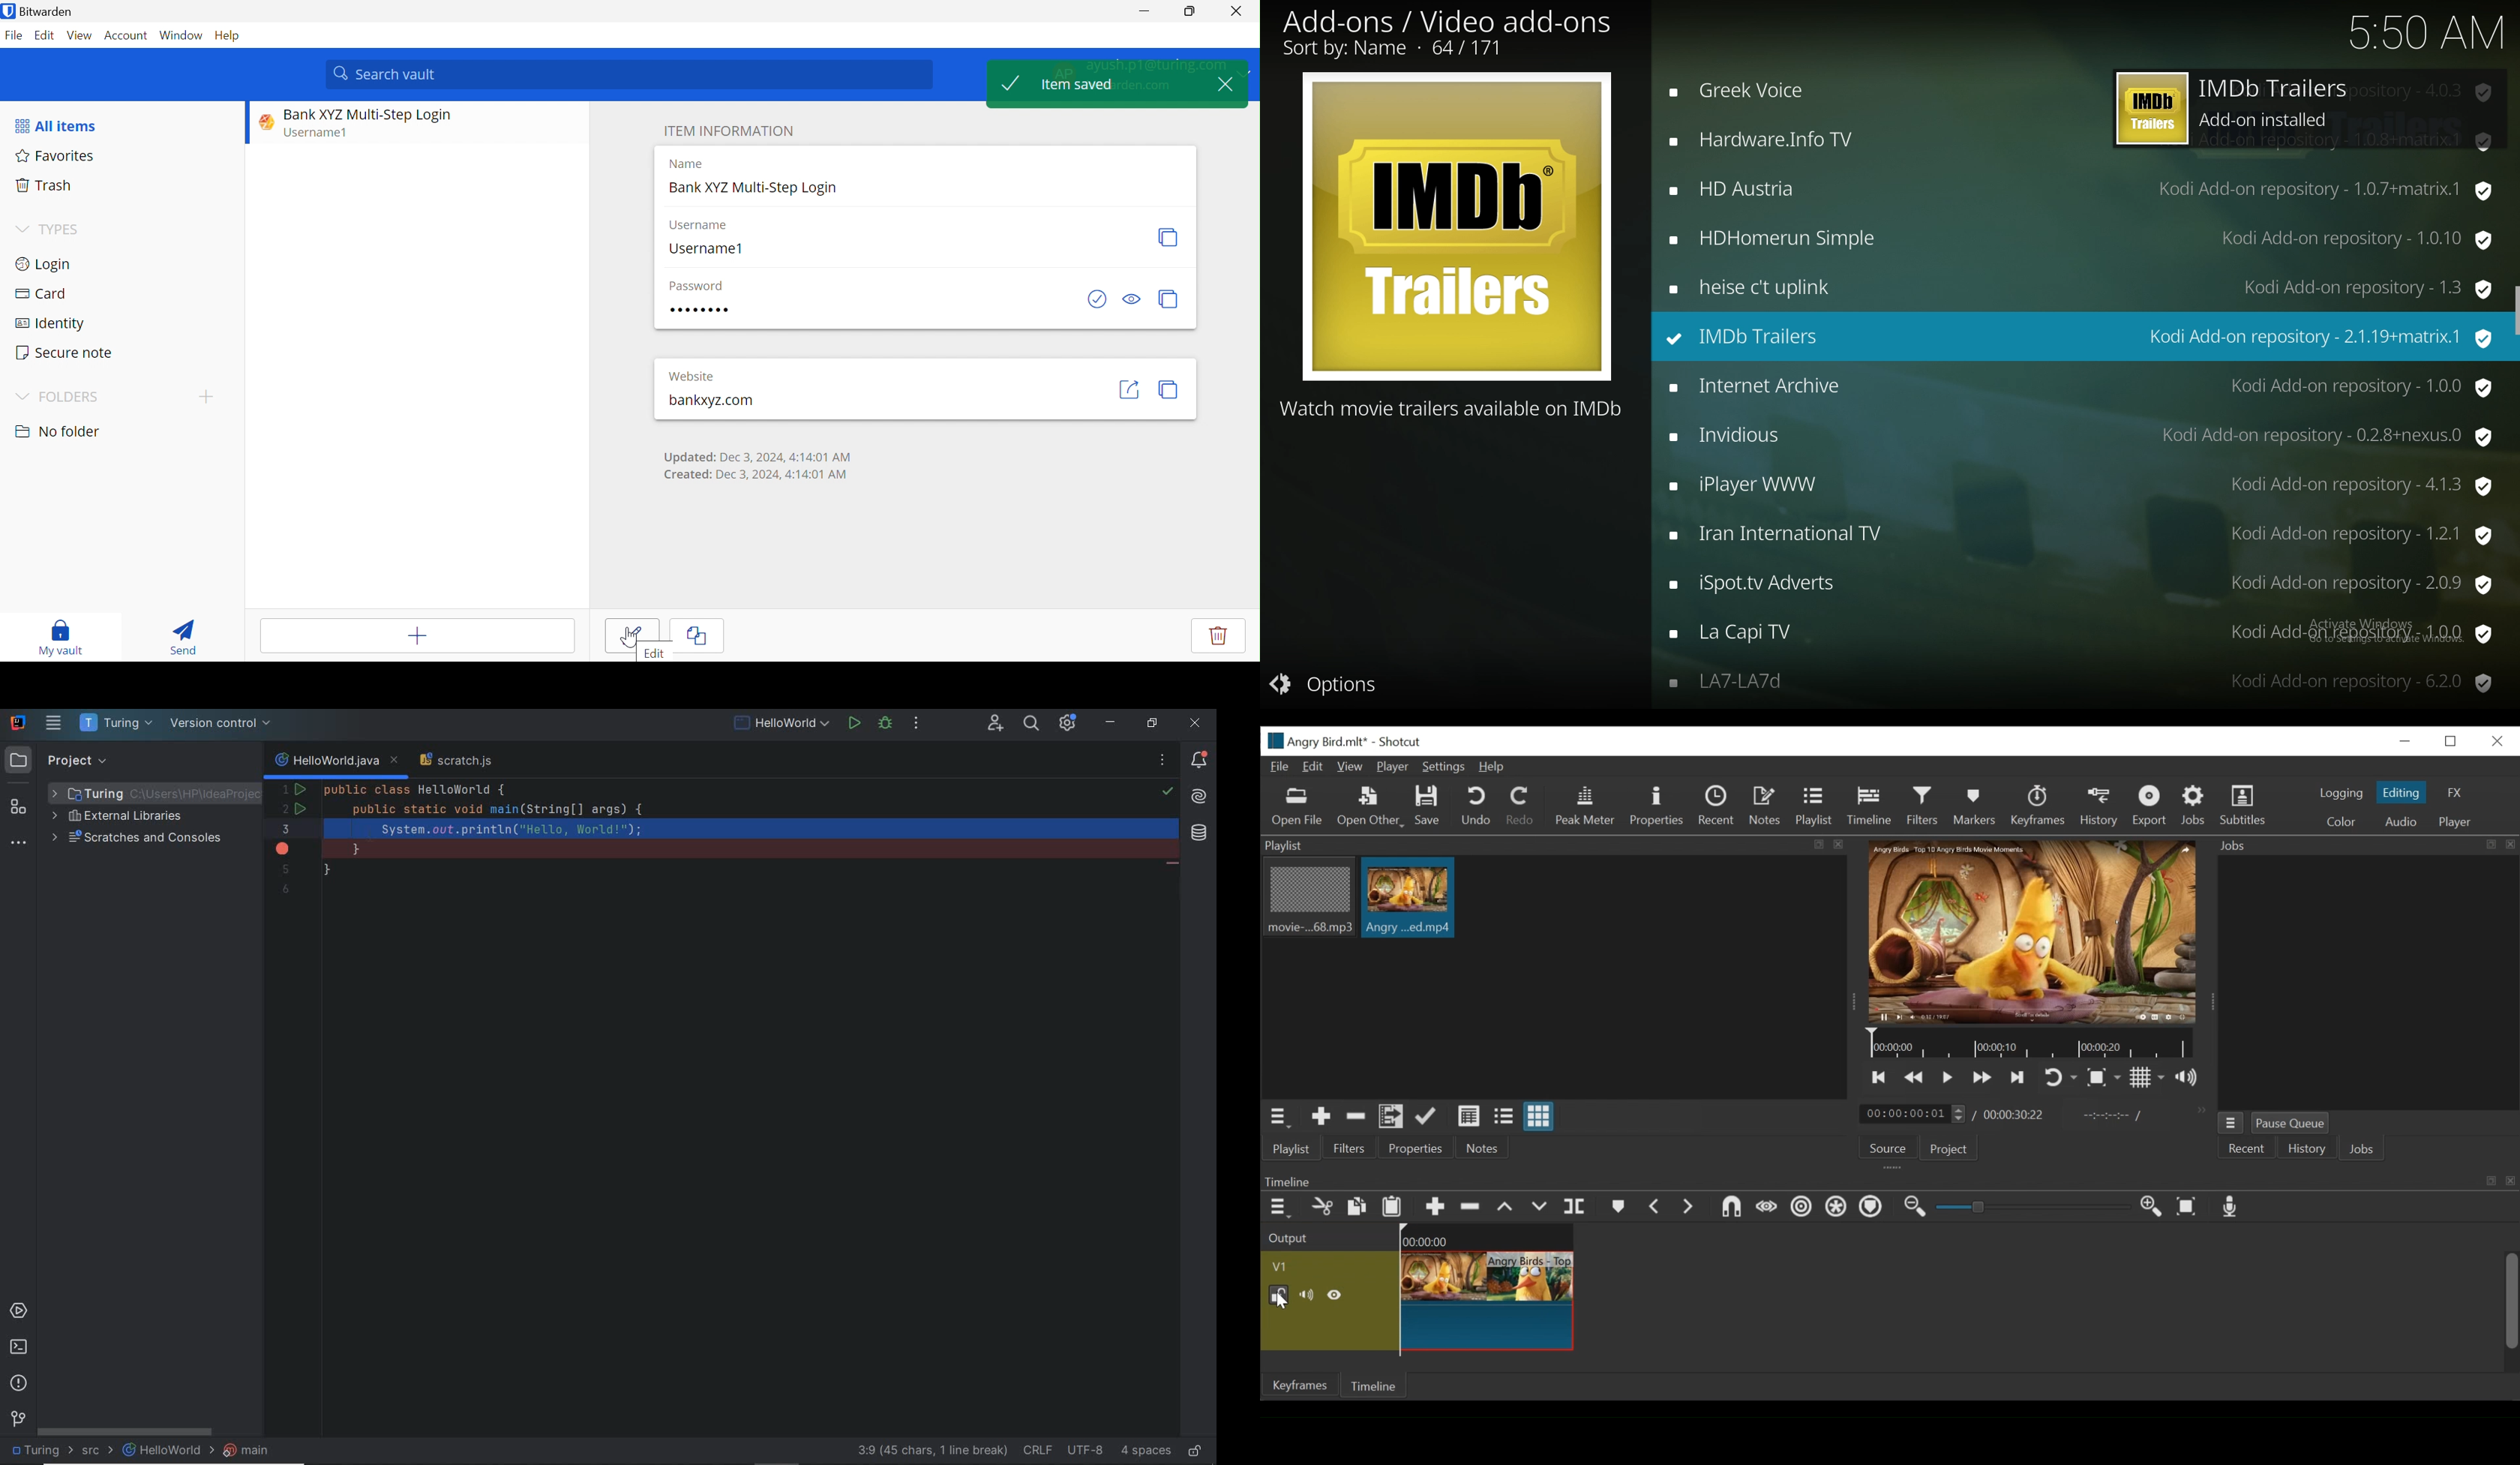 This screenshot has height=1484, width=2520. I want to click on No folder, so click(60, 432).